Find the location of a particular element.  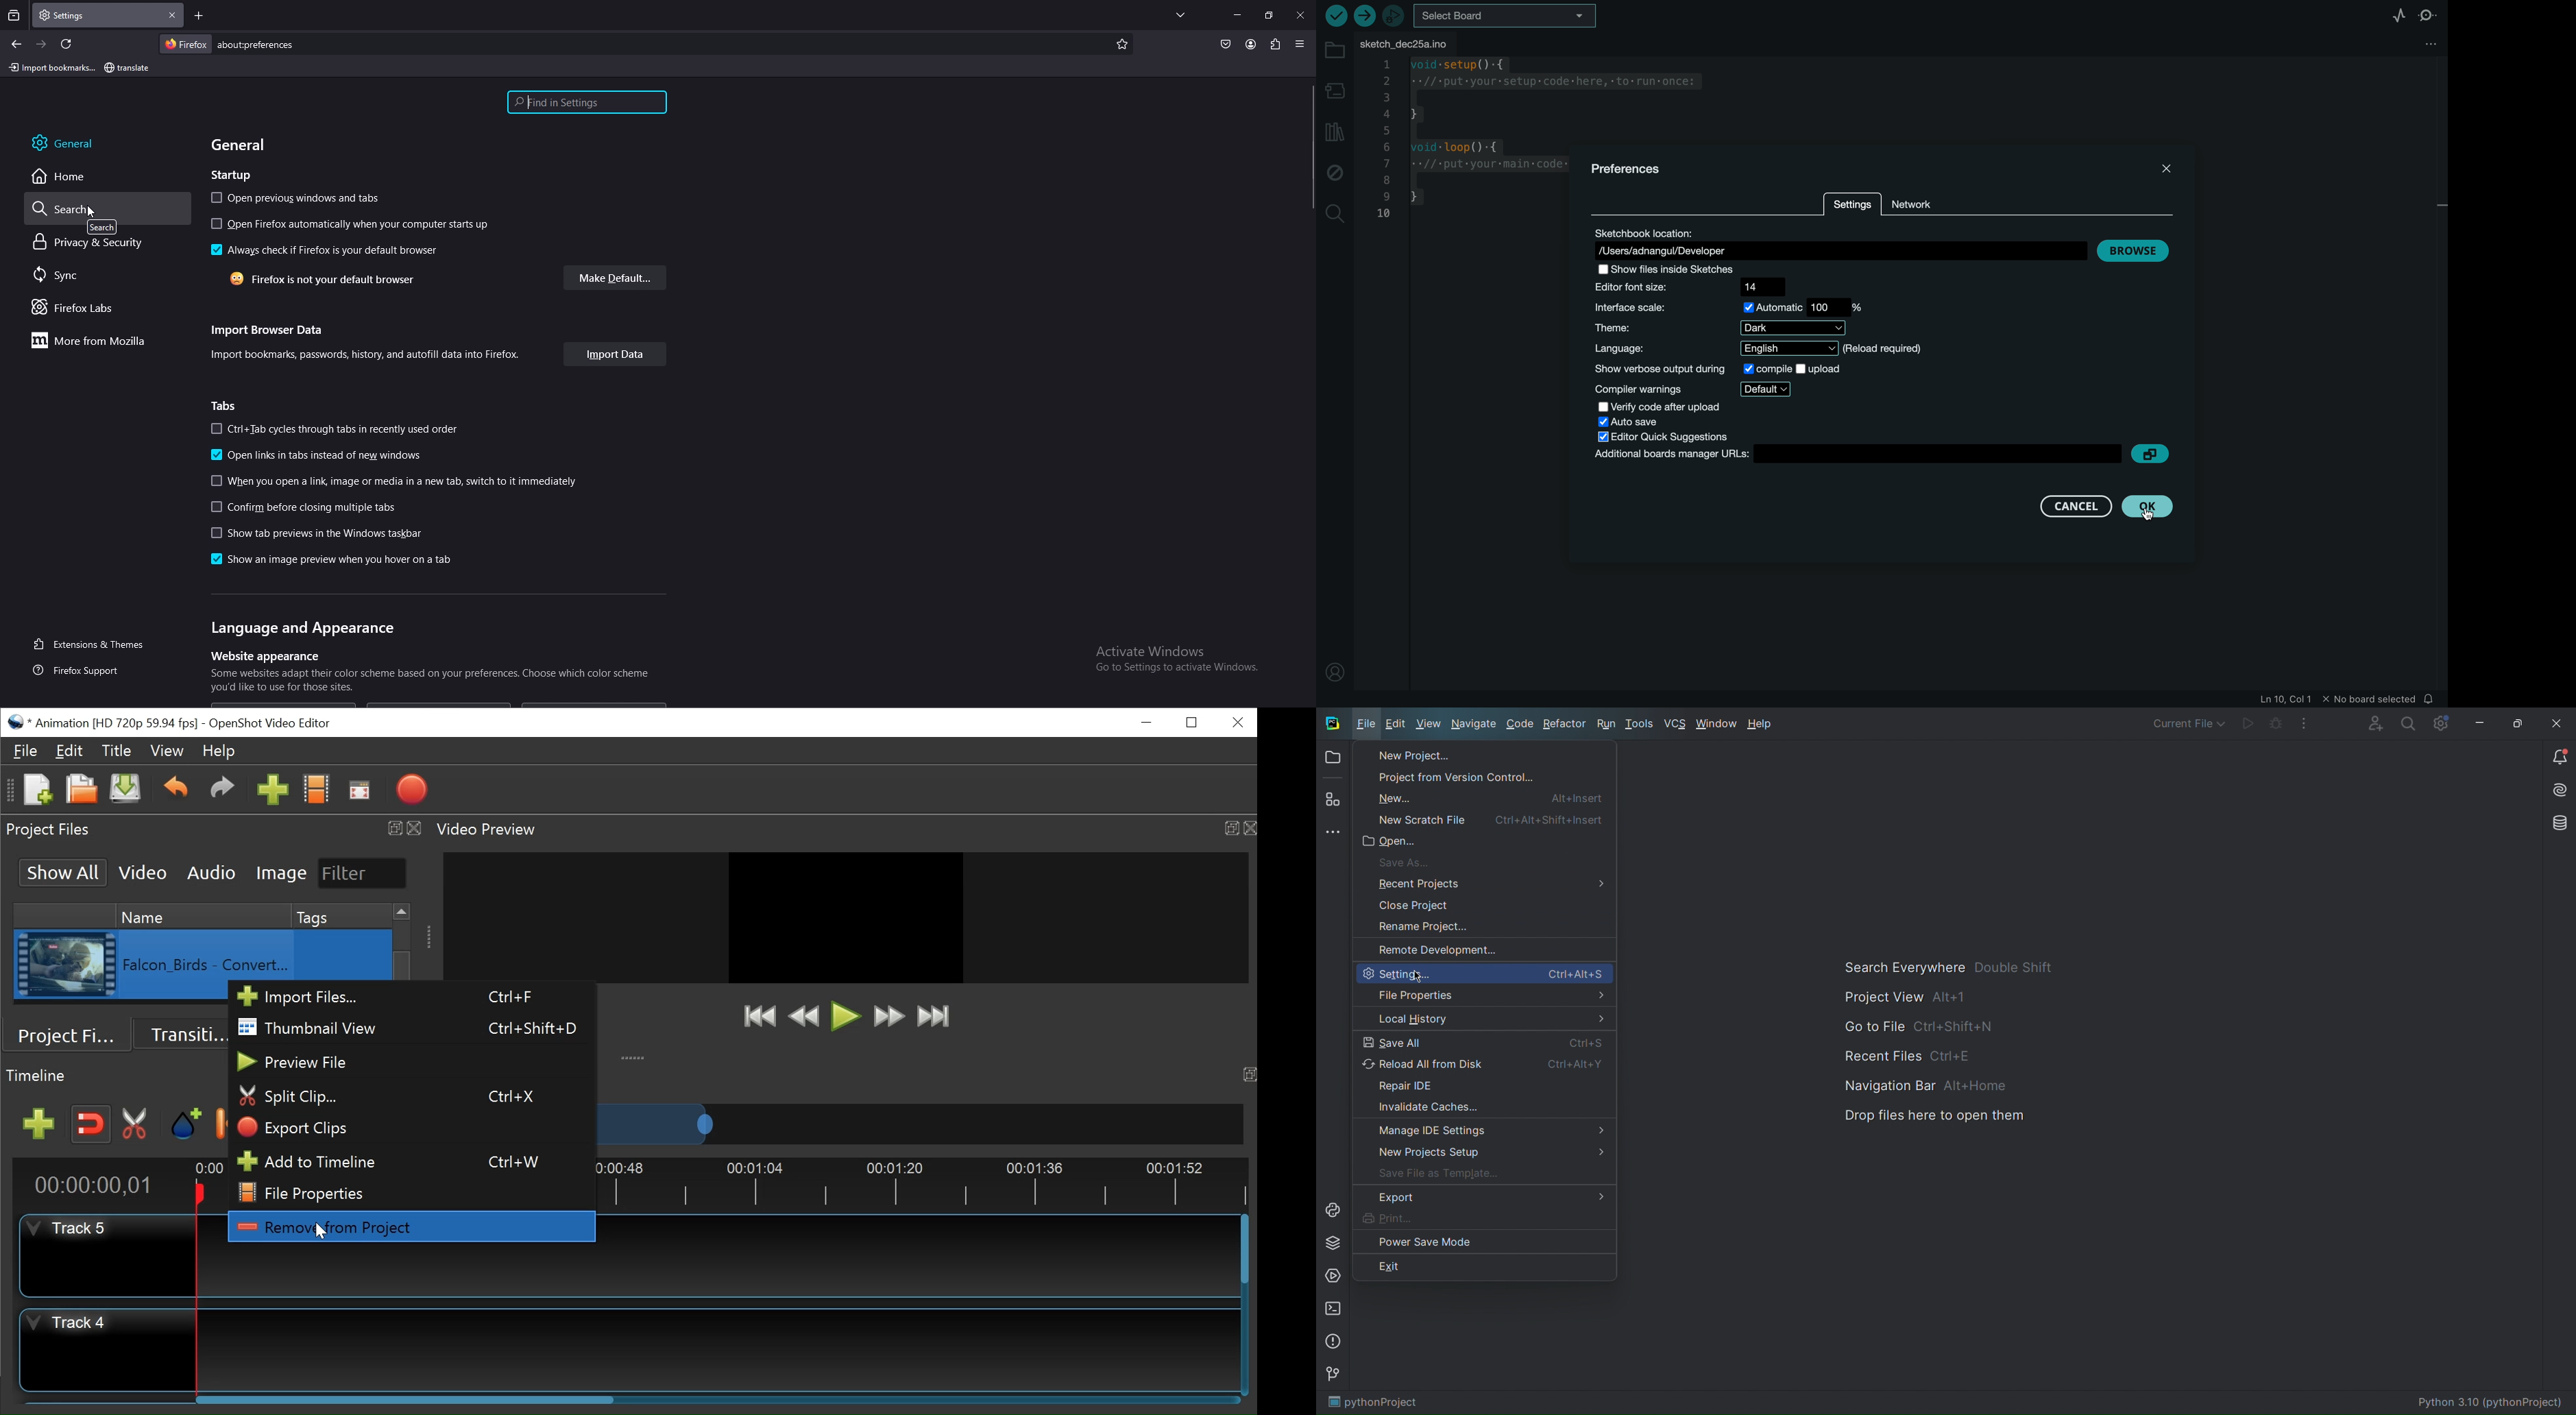

tabs is located at coordinates (223, 406).